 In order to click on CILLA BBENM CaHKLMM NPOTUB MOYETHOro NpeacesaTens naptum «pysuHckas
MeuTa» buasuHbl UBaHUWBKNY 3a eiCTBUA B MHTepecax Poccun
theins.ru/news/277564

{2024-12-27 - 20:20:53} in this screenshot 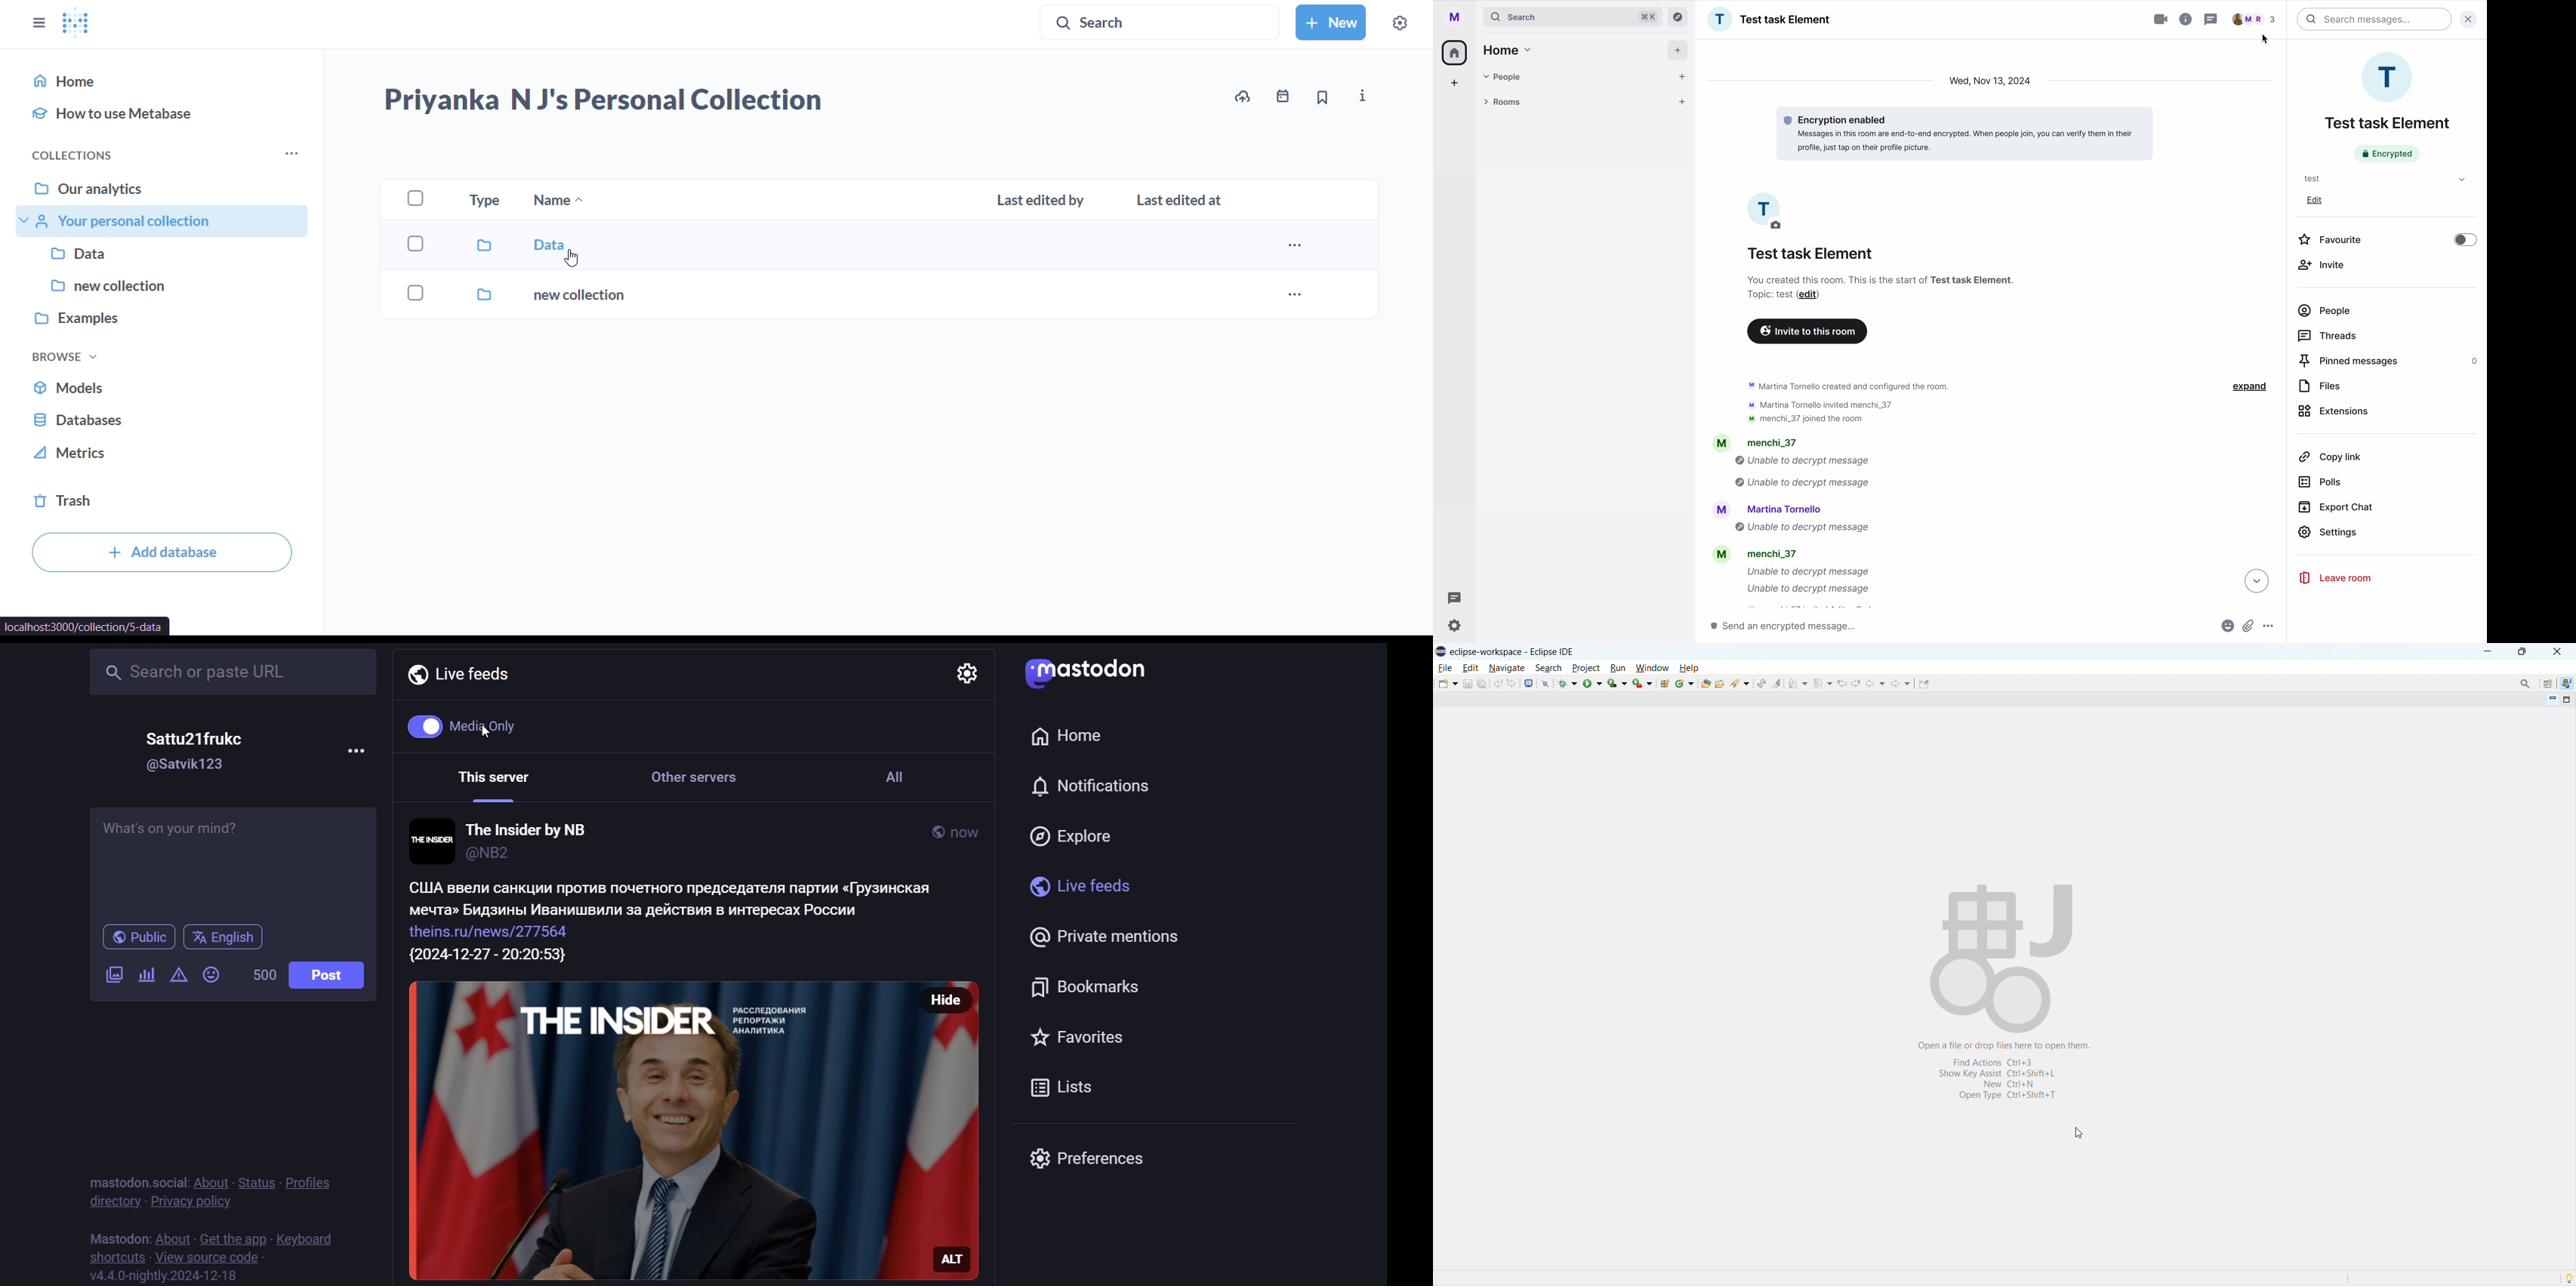, I will do `click(682, 923)`.